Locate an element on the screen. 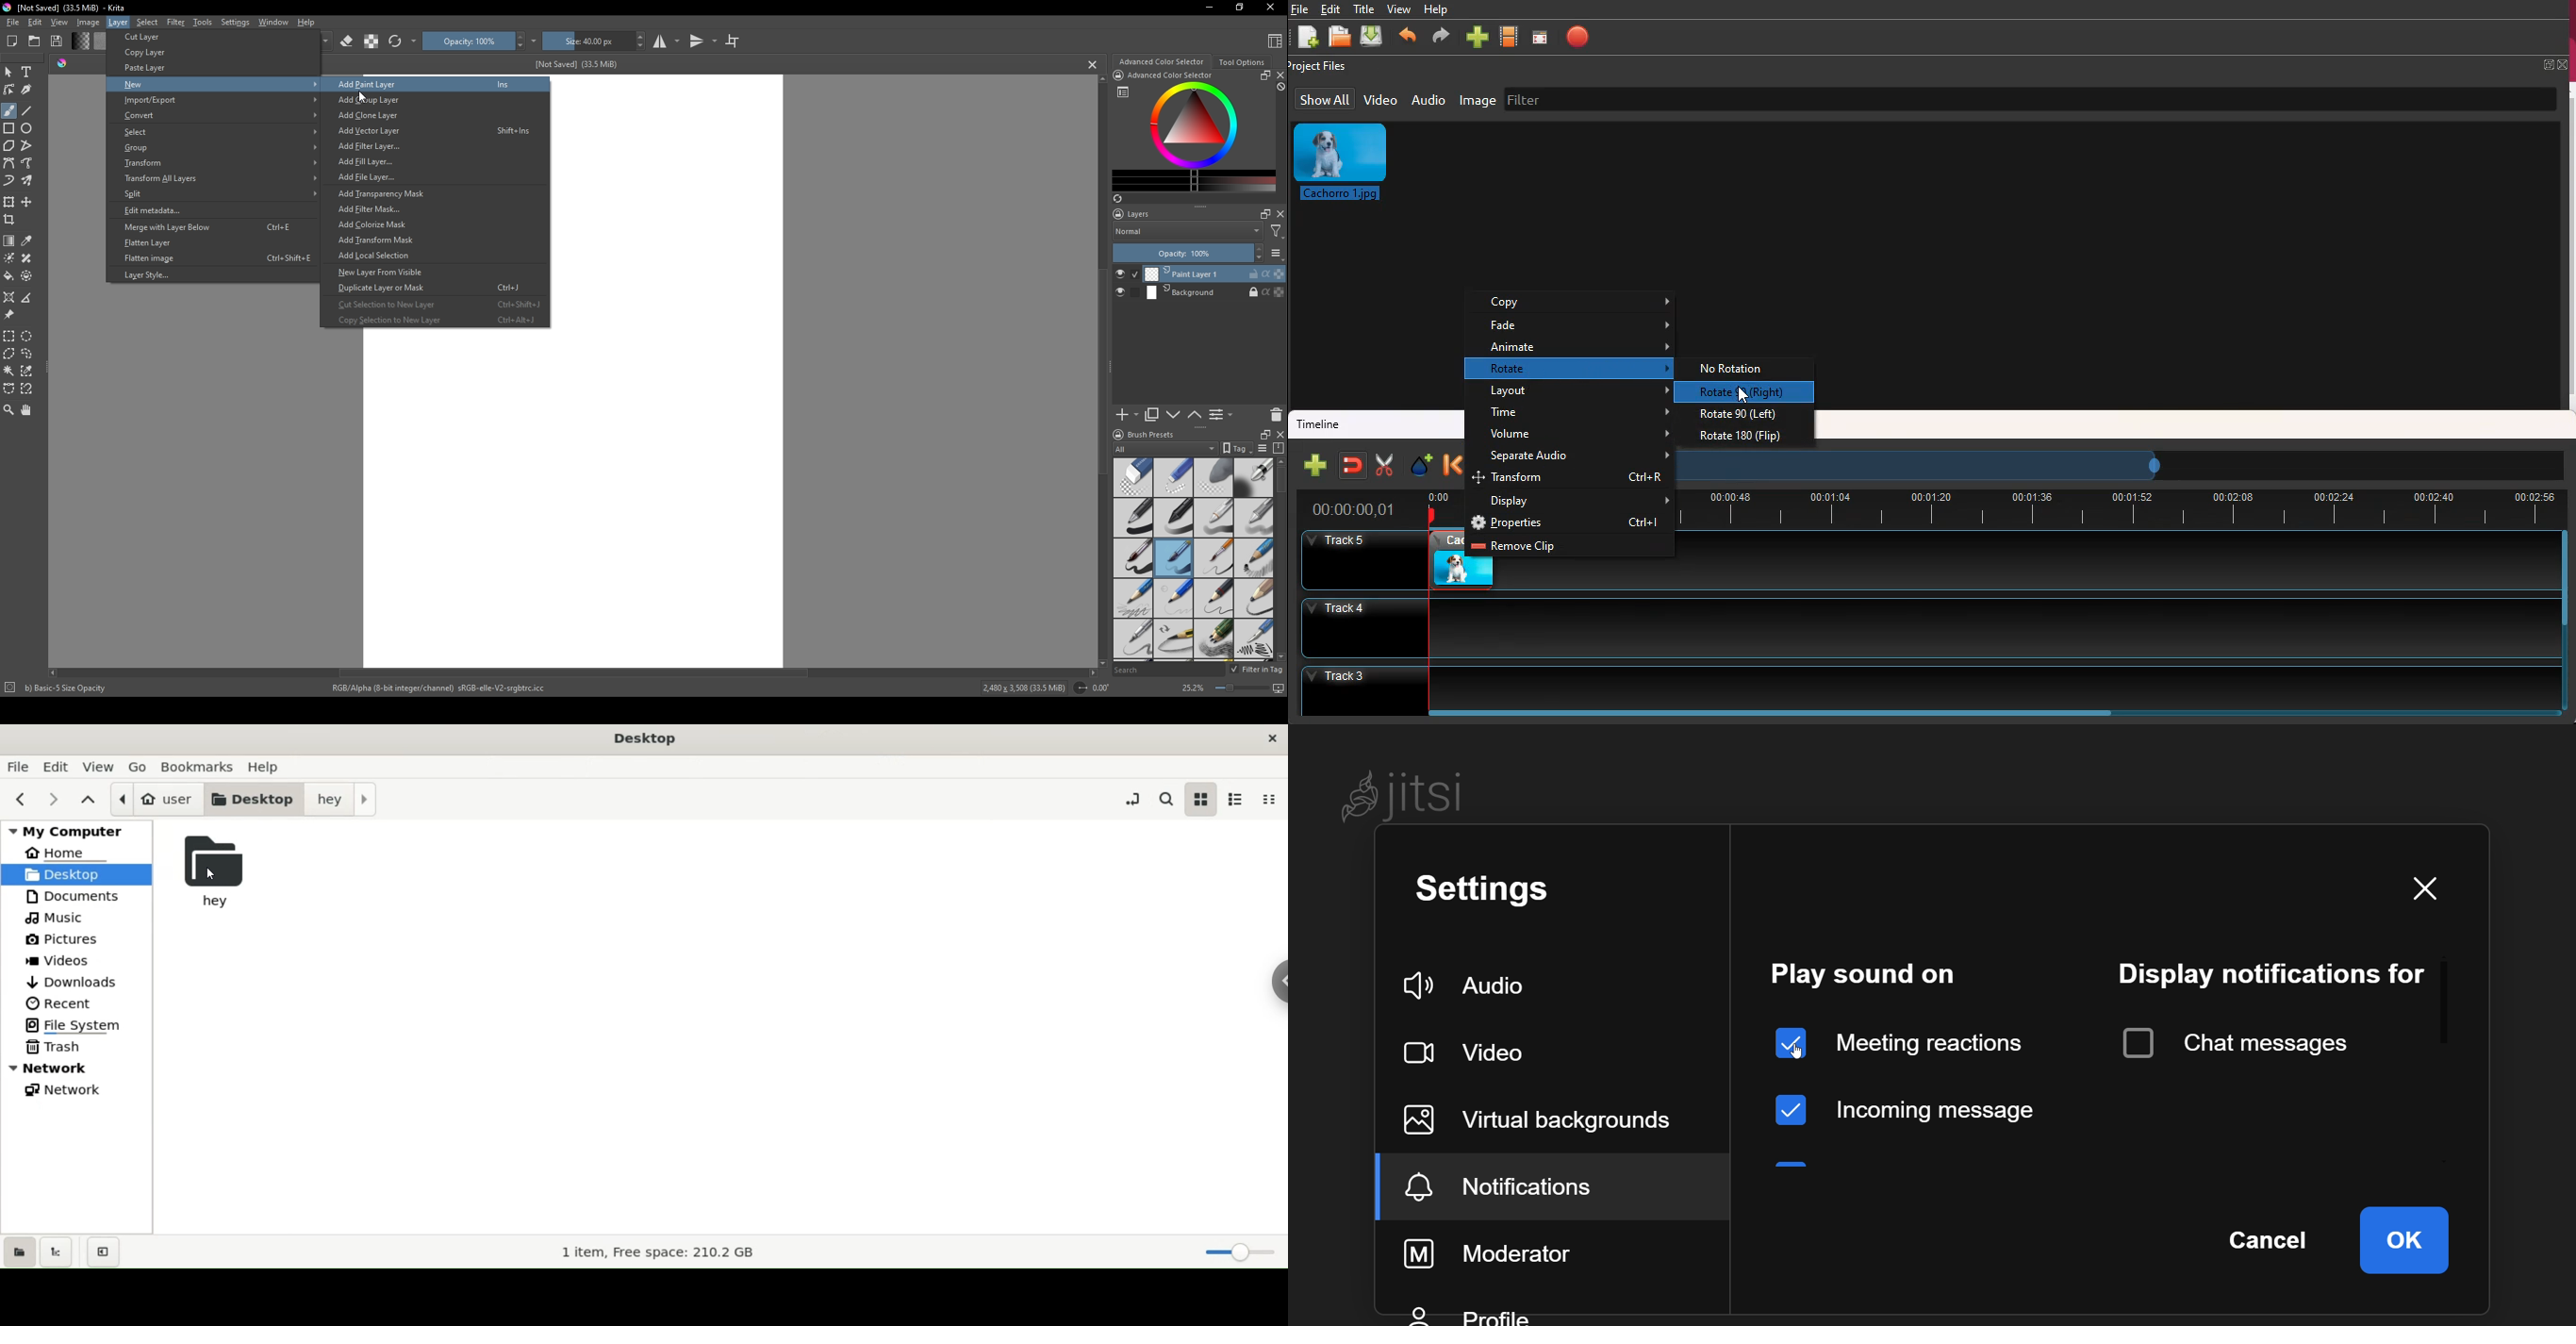  icon view is located at coordinates (1201, 799).